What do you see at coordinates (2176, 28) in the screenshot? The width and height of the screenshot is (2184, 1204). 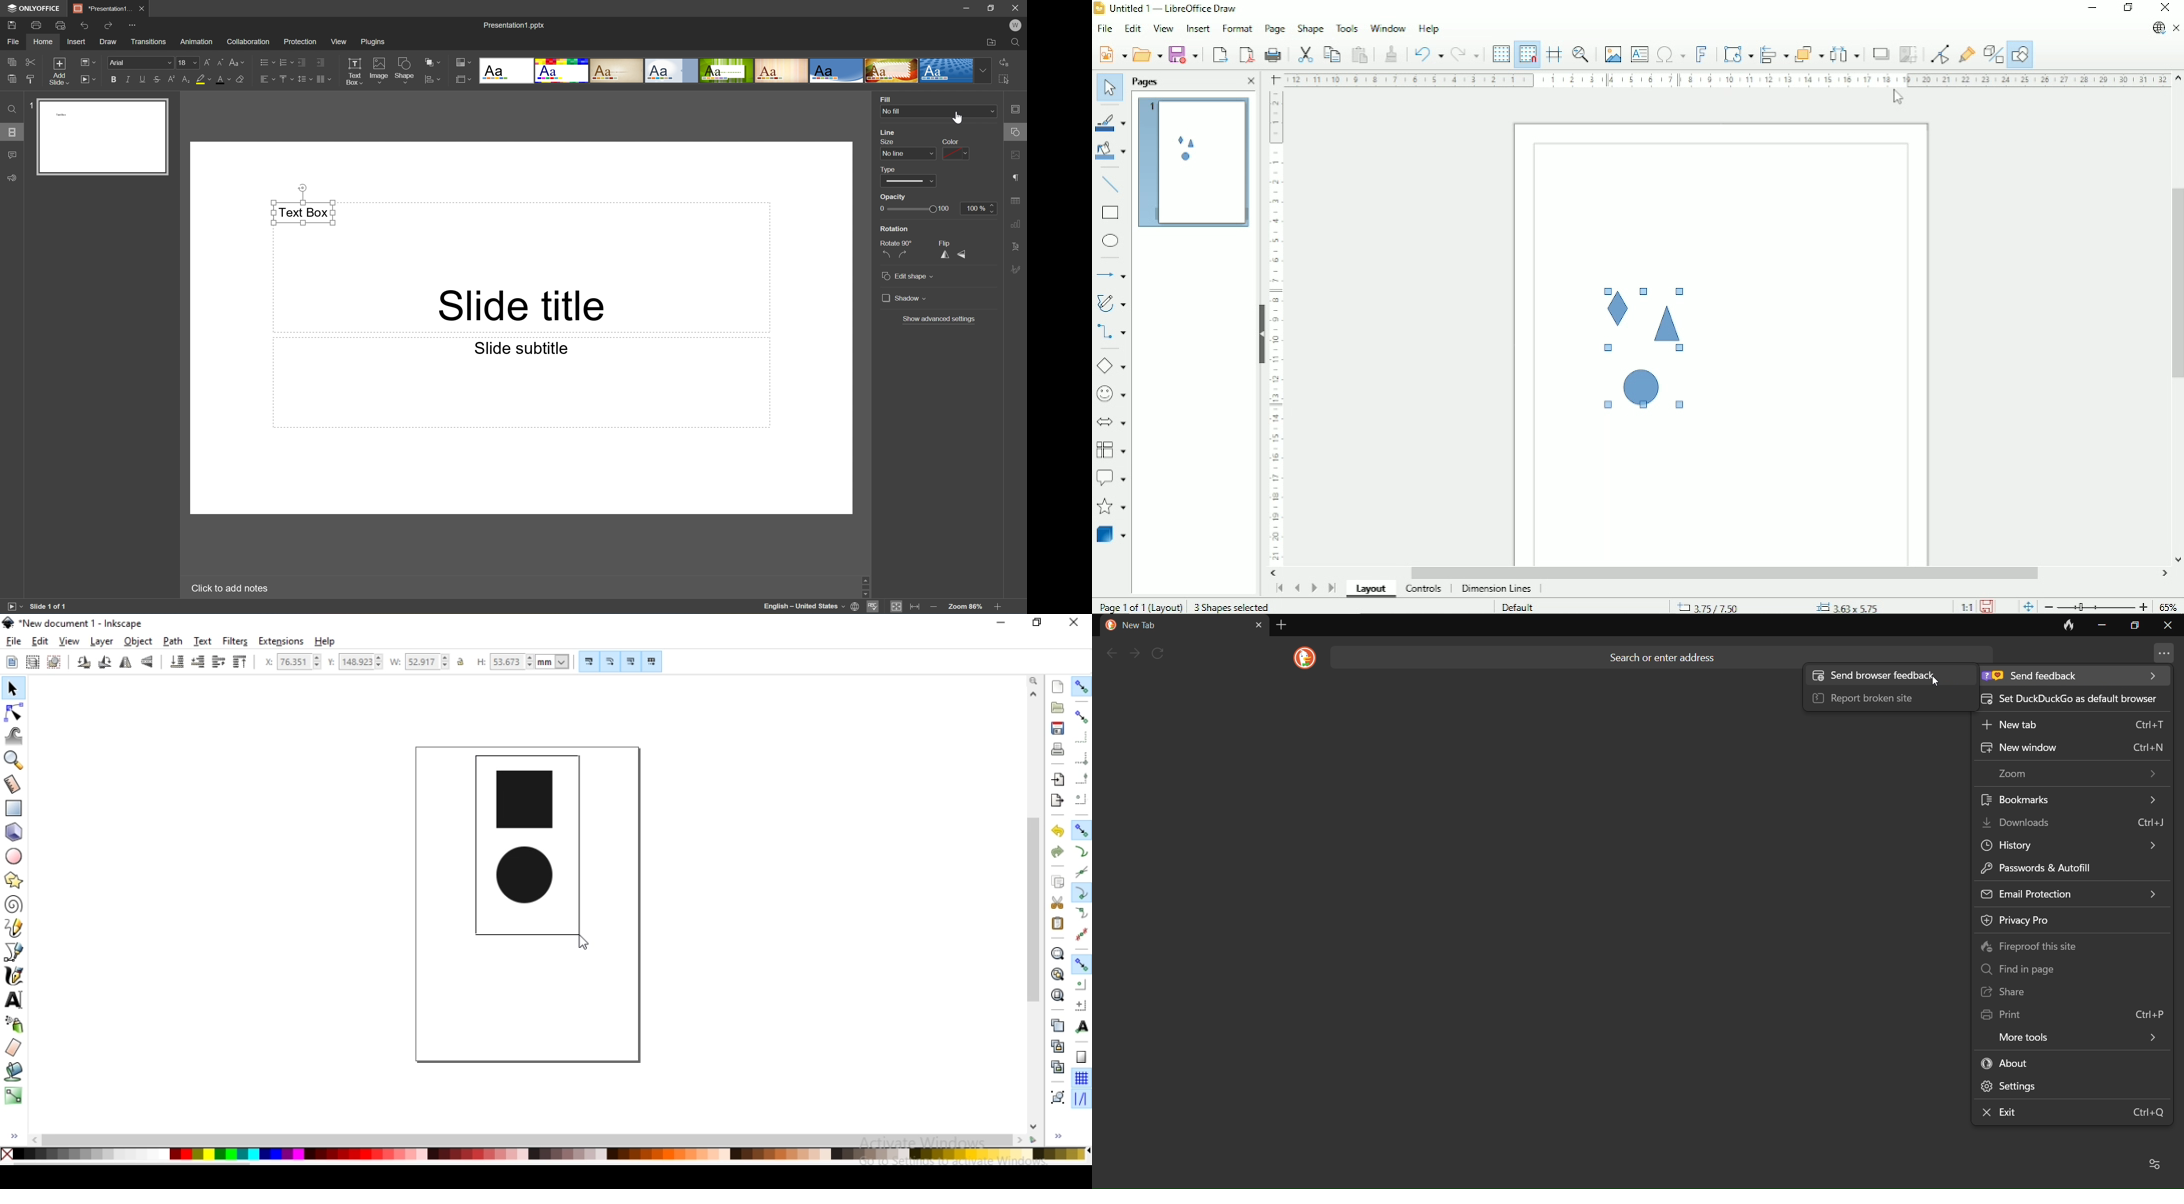 I see `Close document` at bounding box center [2176, 28].